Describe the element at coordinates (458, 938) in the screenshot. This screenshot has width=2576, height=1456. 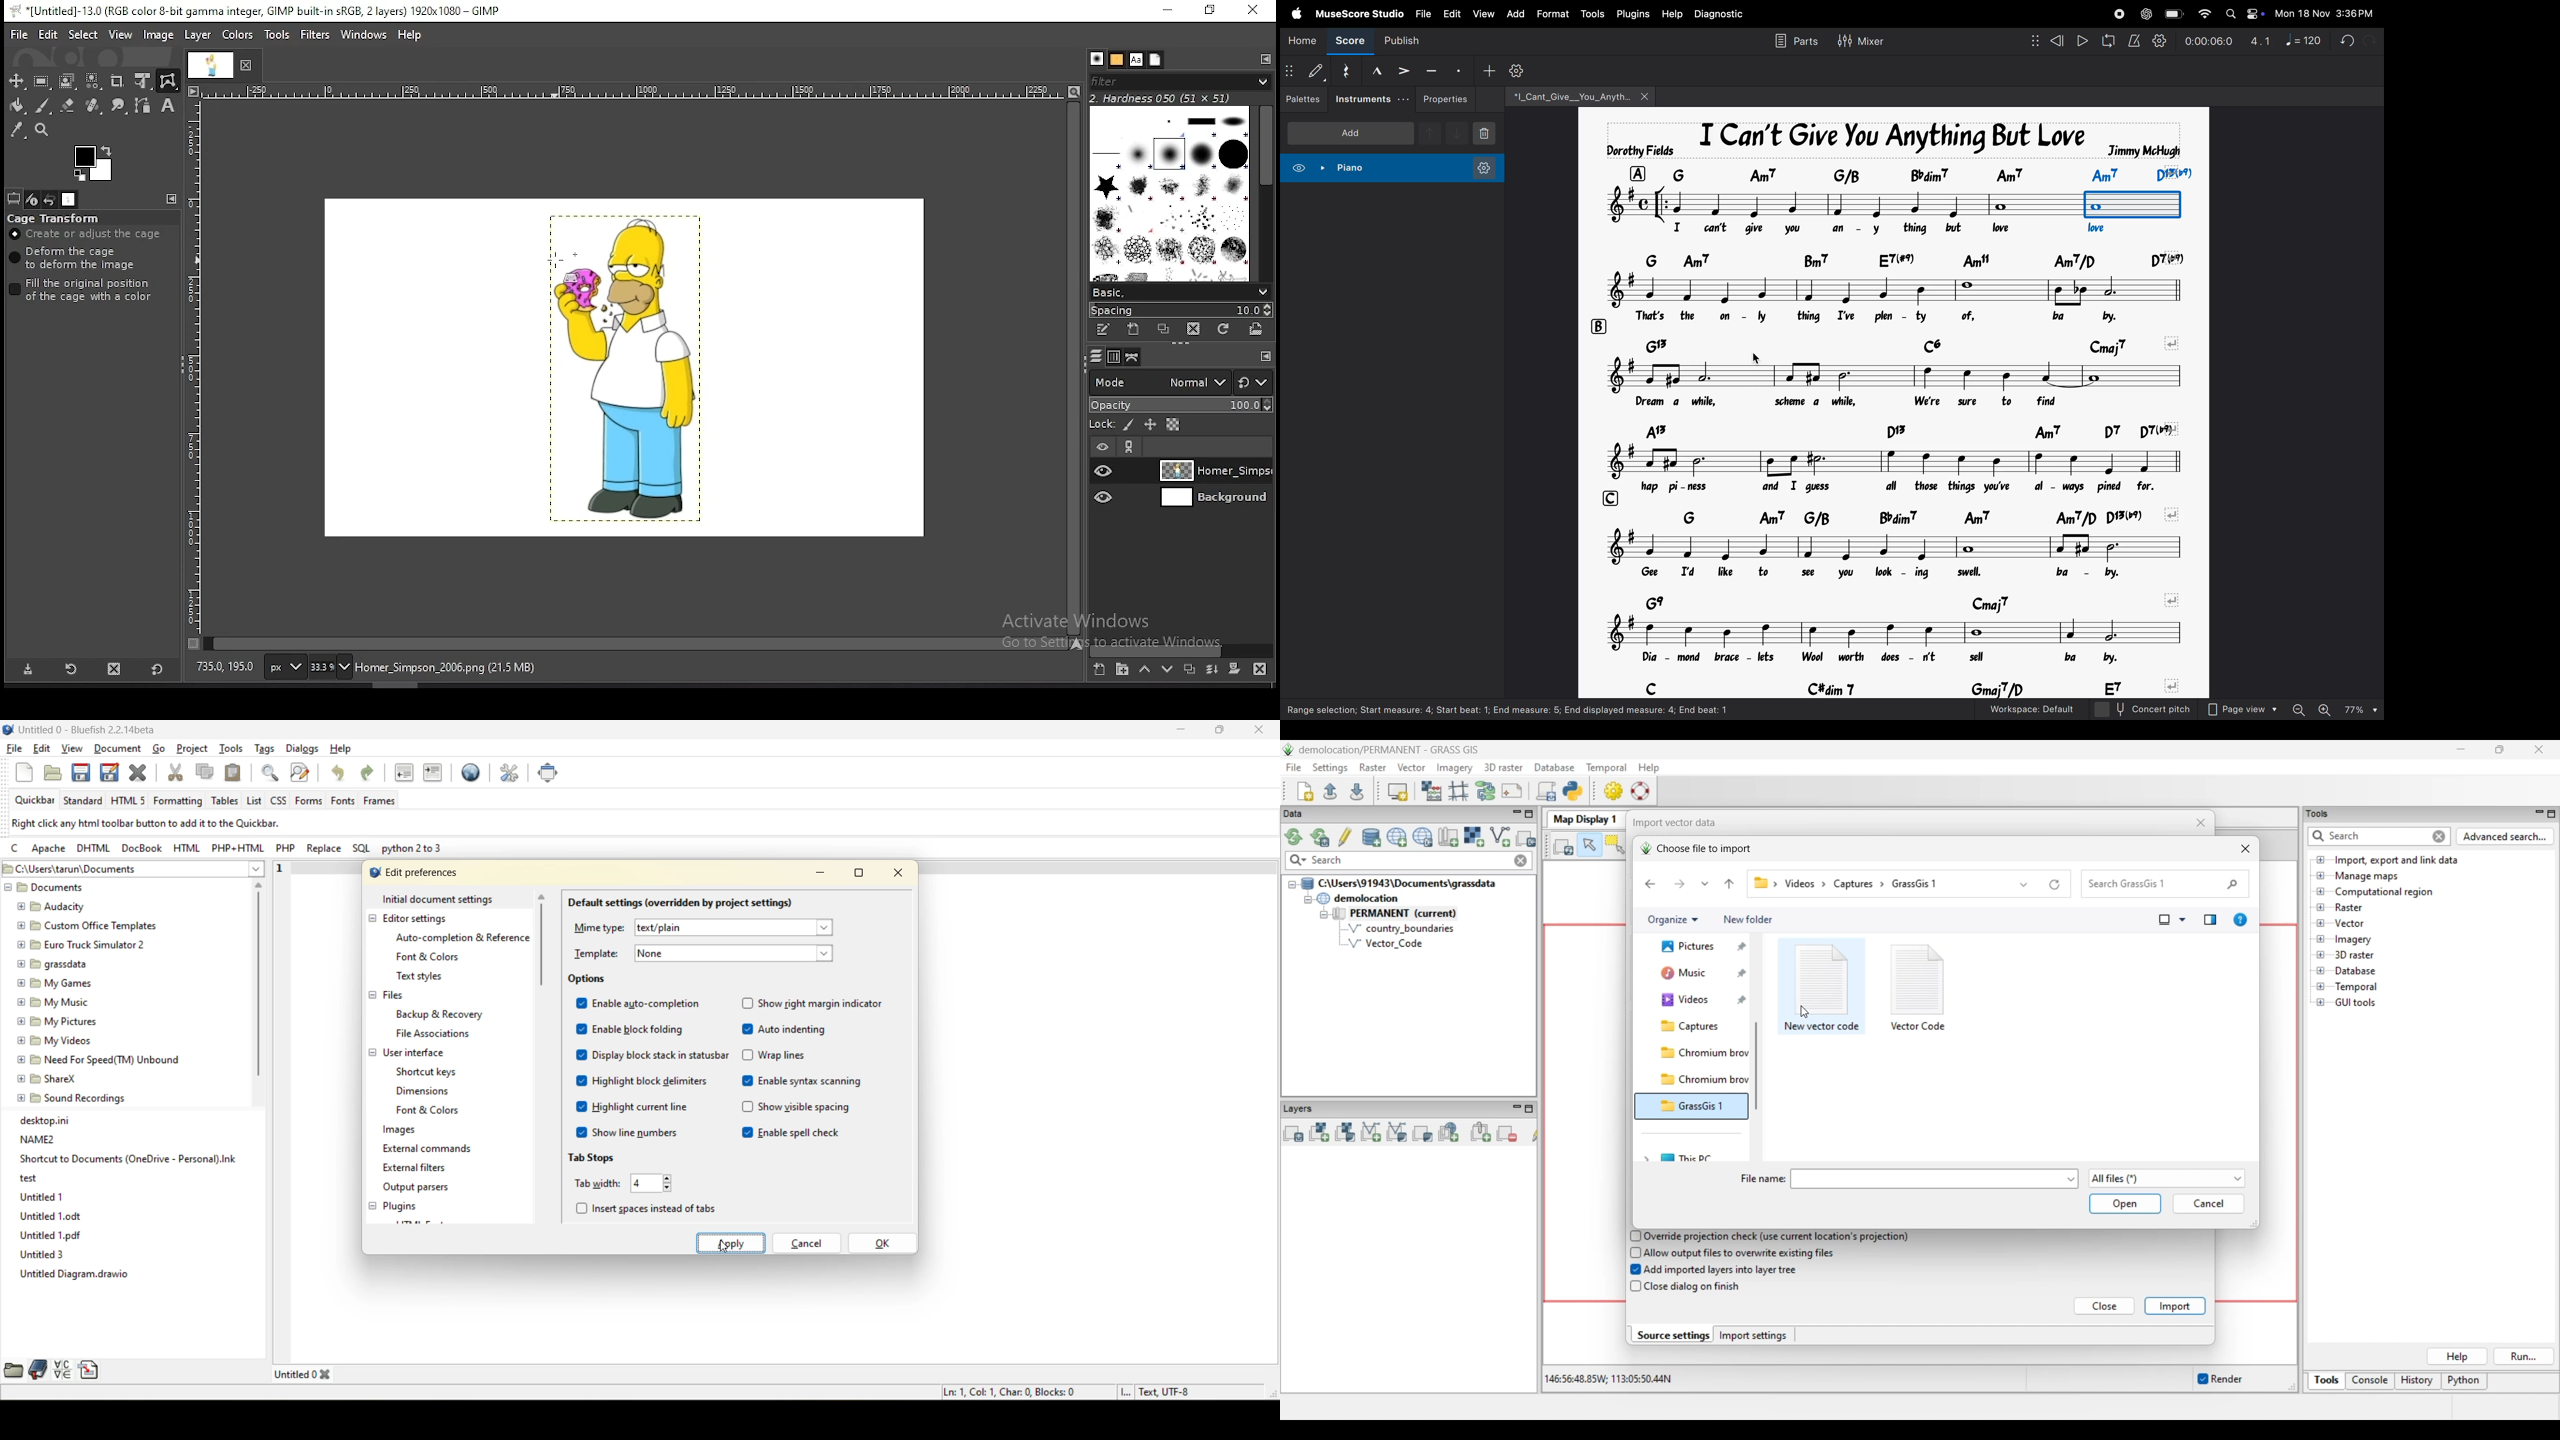
I see `auto completion and reference` at that location.